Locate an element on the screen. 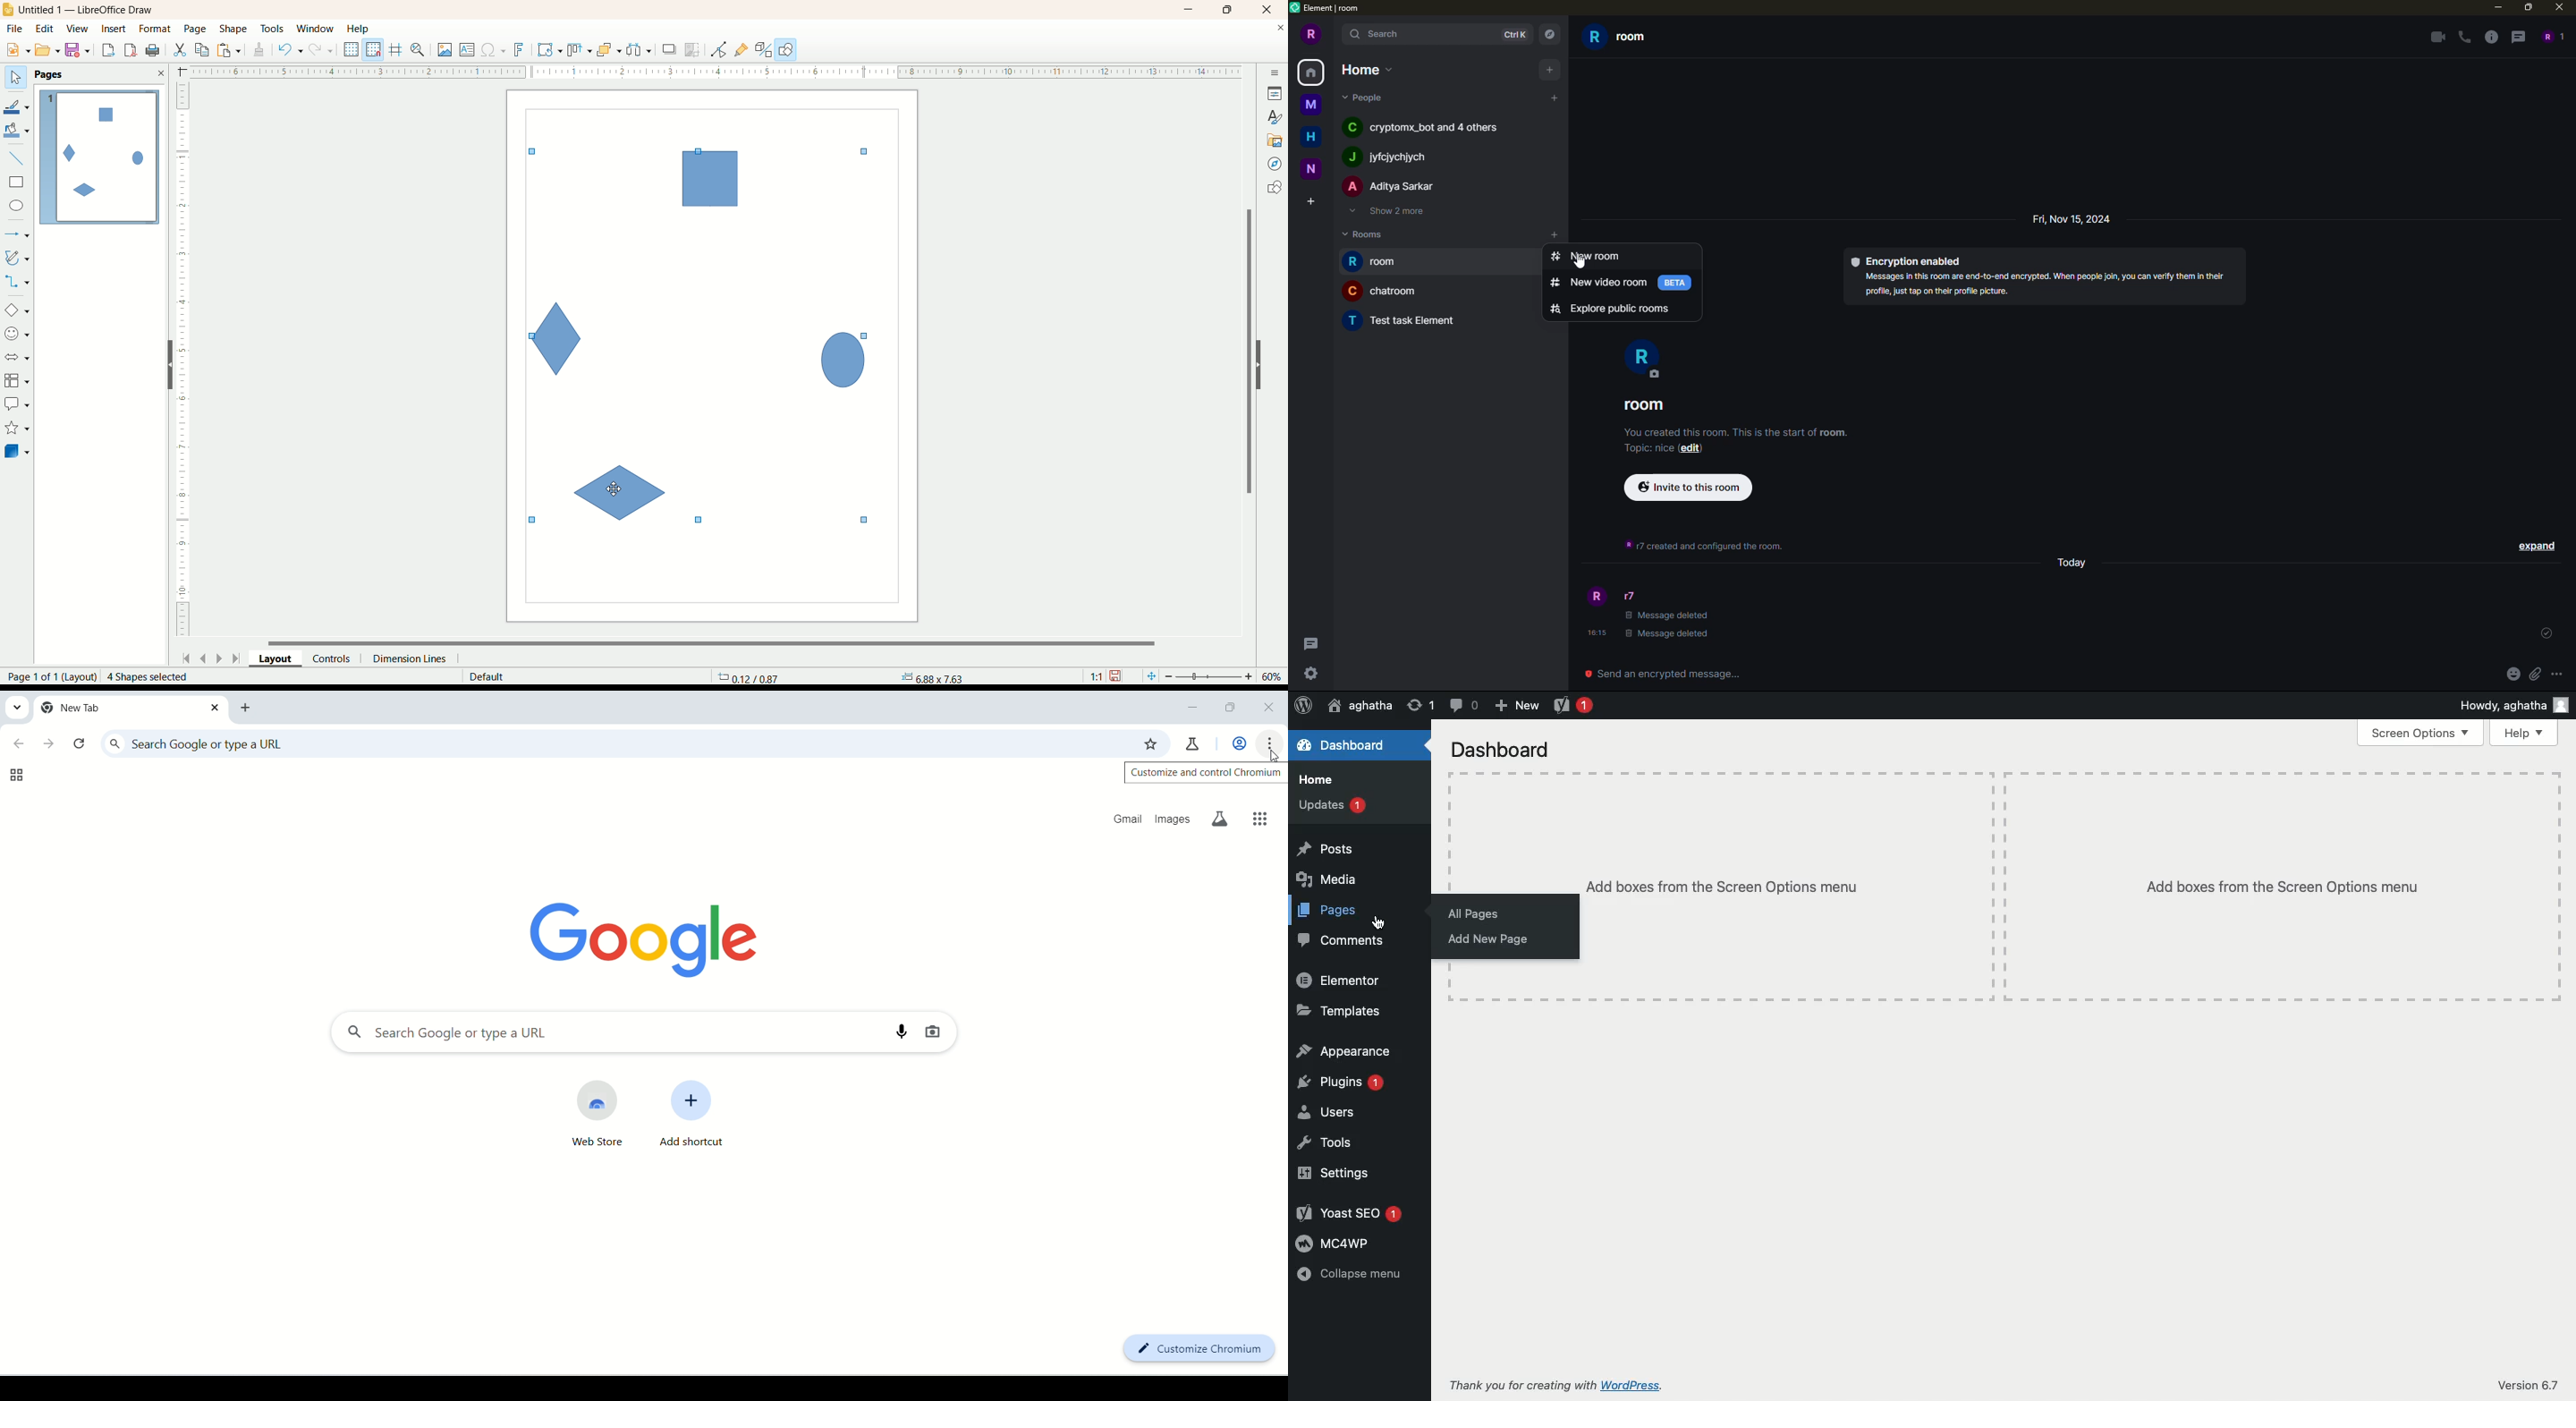  gallery is located at coordinates (1275, 139).